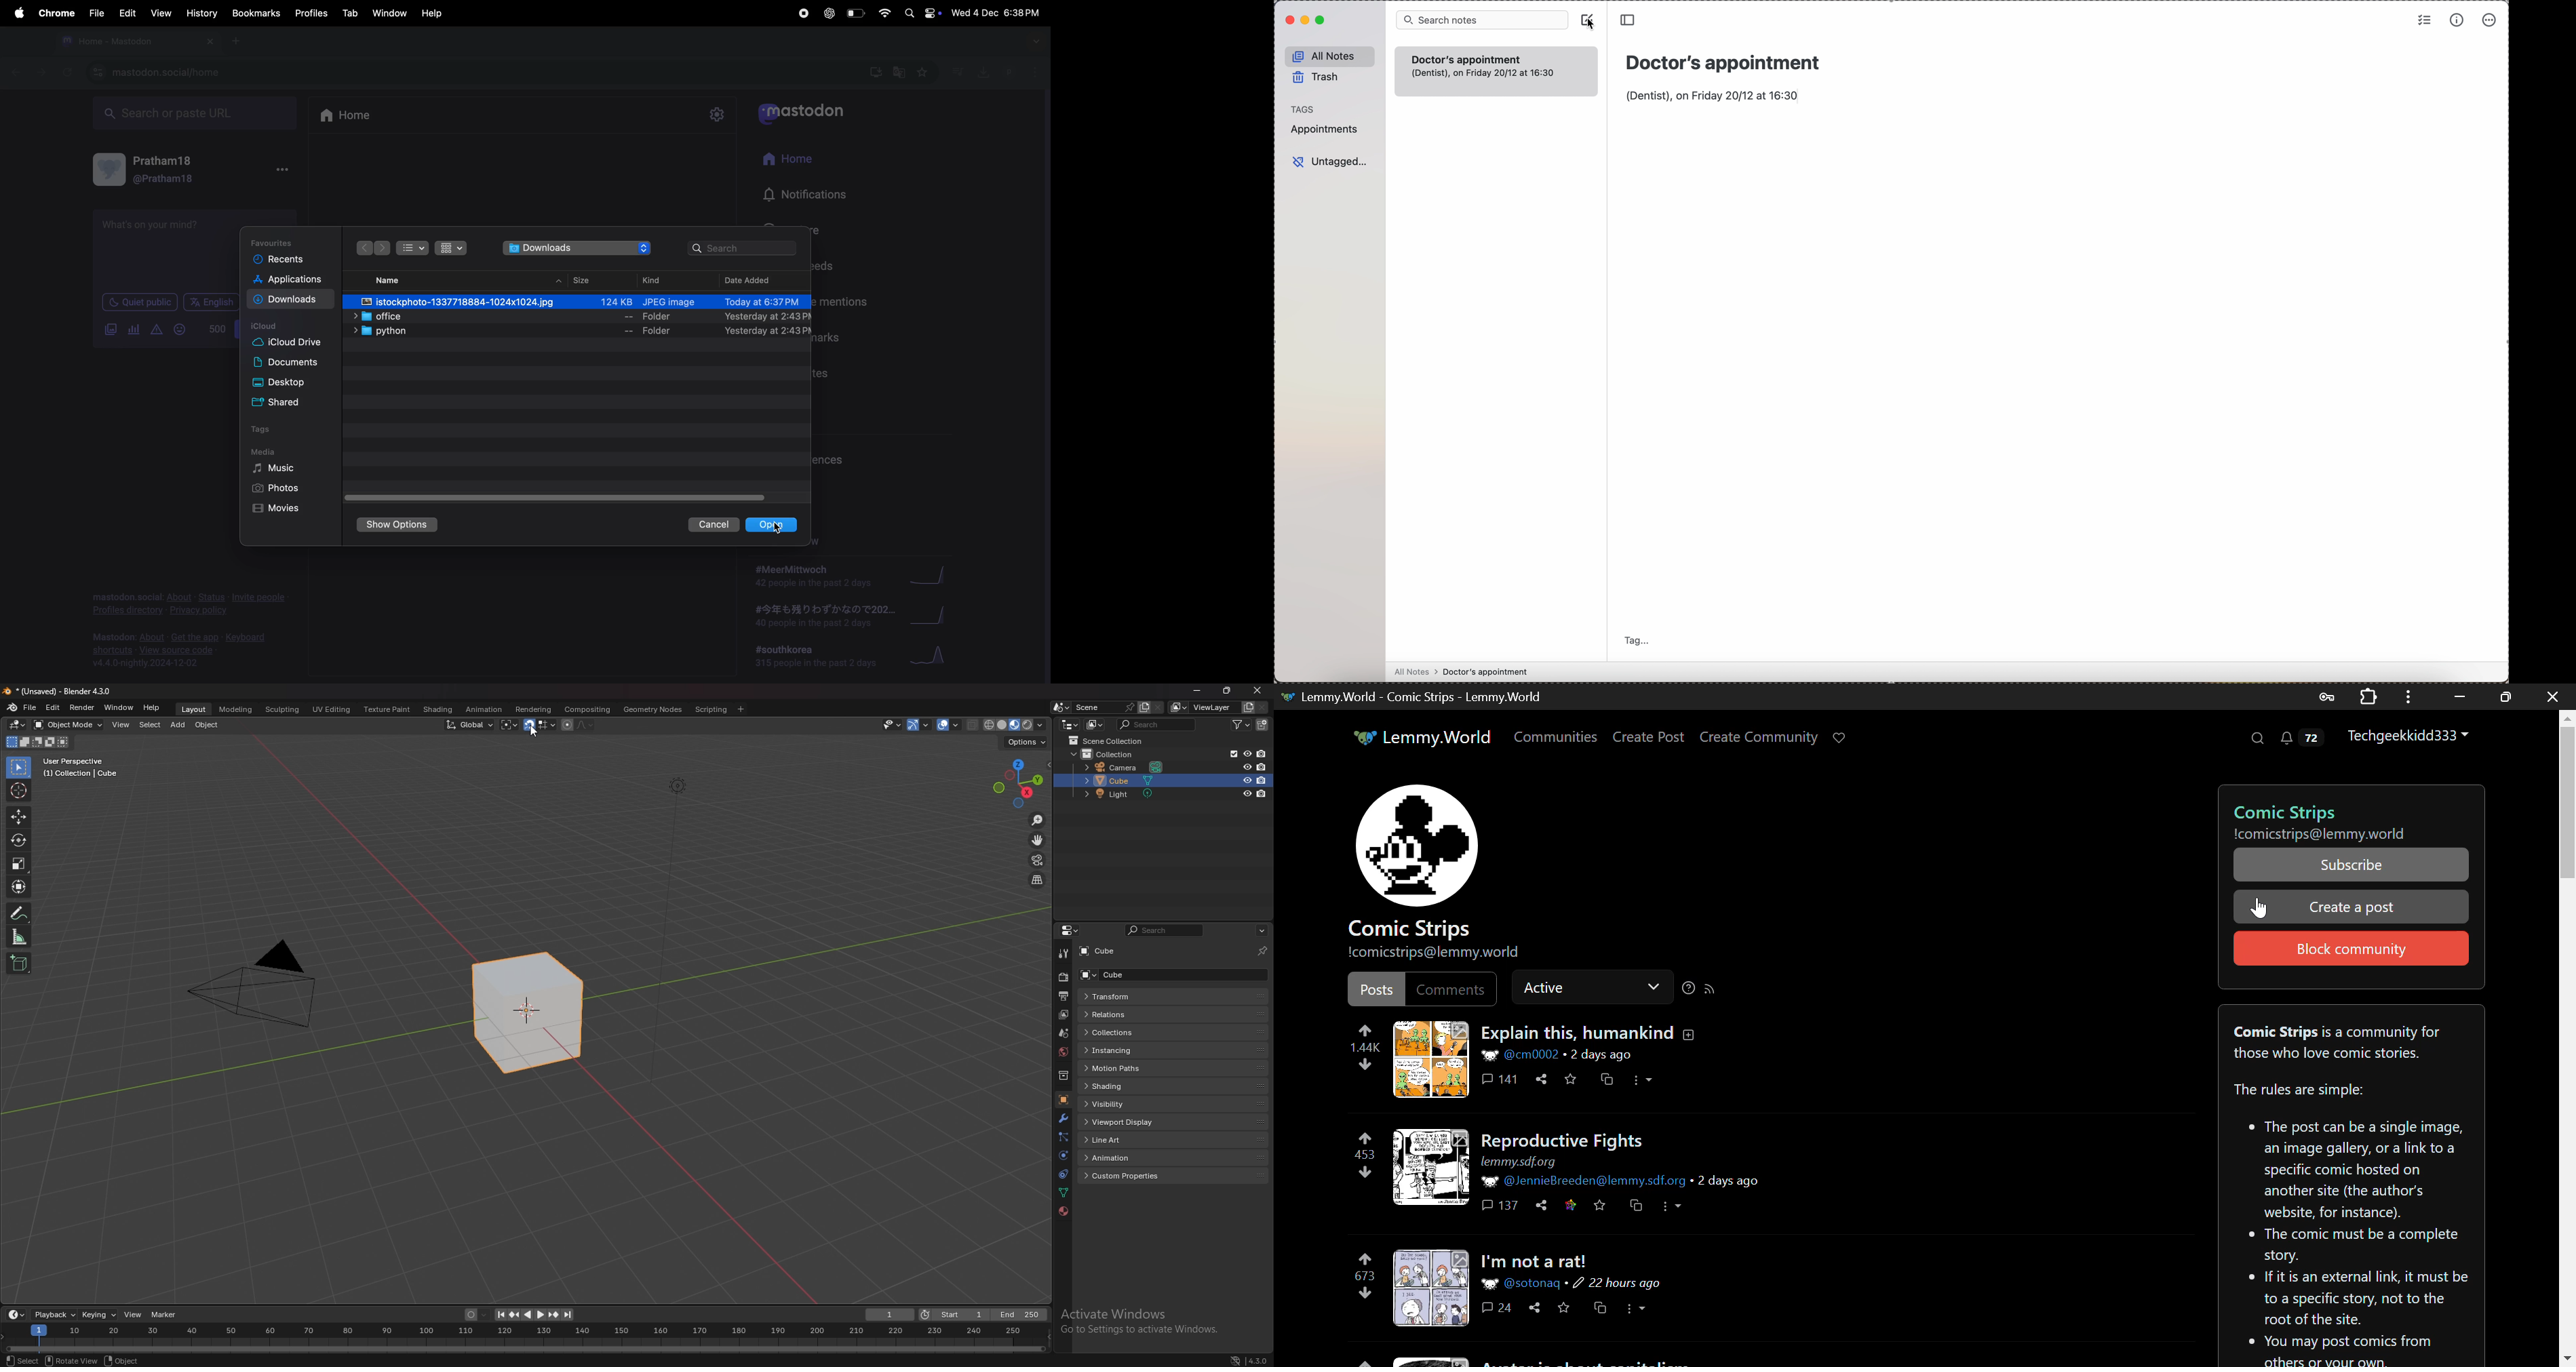 The width and height of the screenshot is (2576, 1372). I want to click on privacy policy, so click(188, 601).